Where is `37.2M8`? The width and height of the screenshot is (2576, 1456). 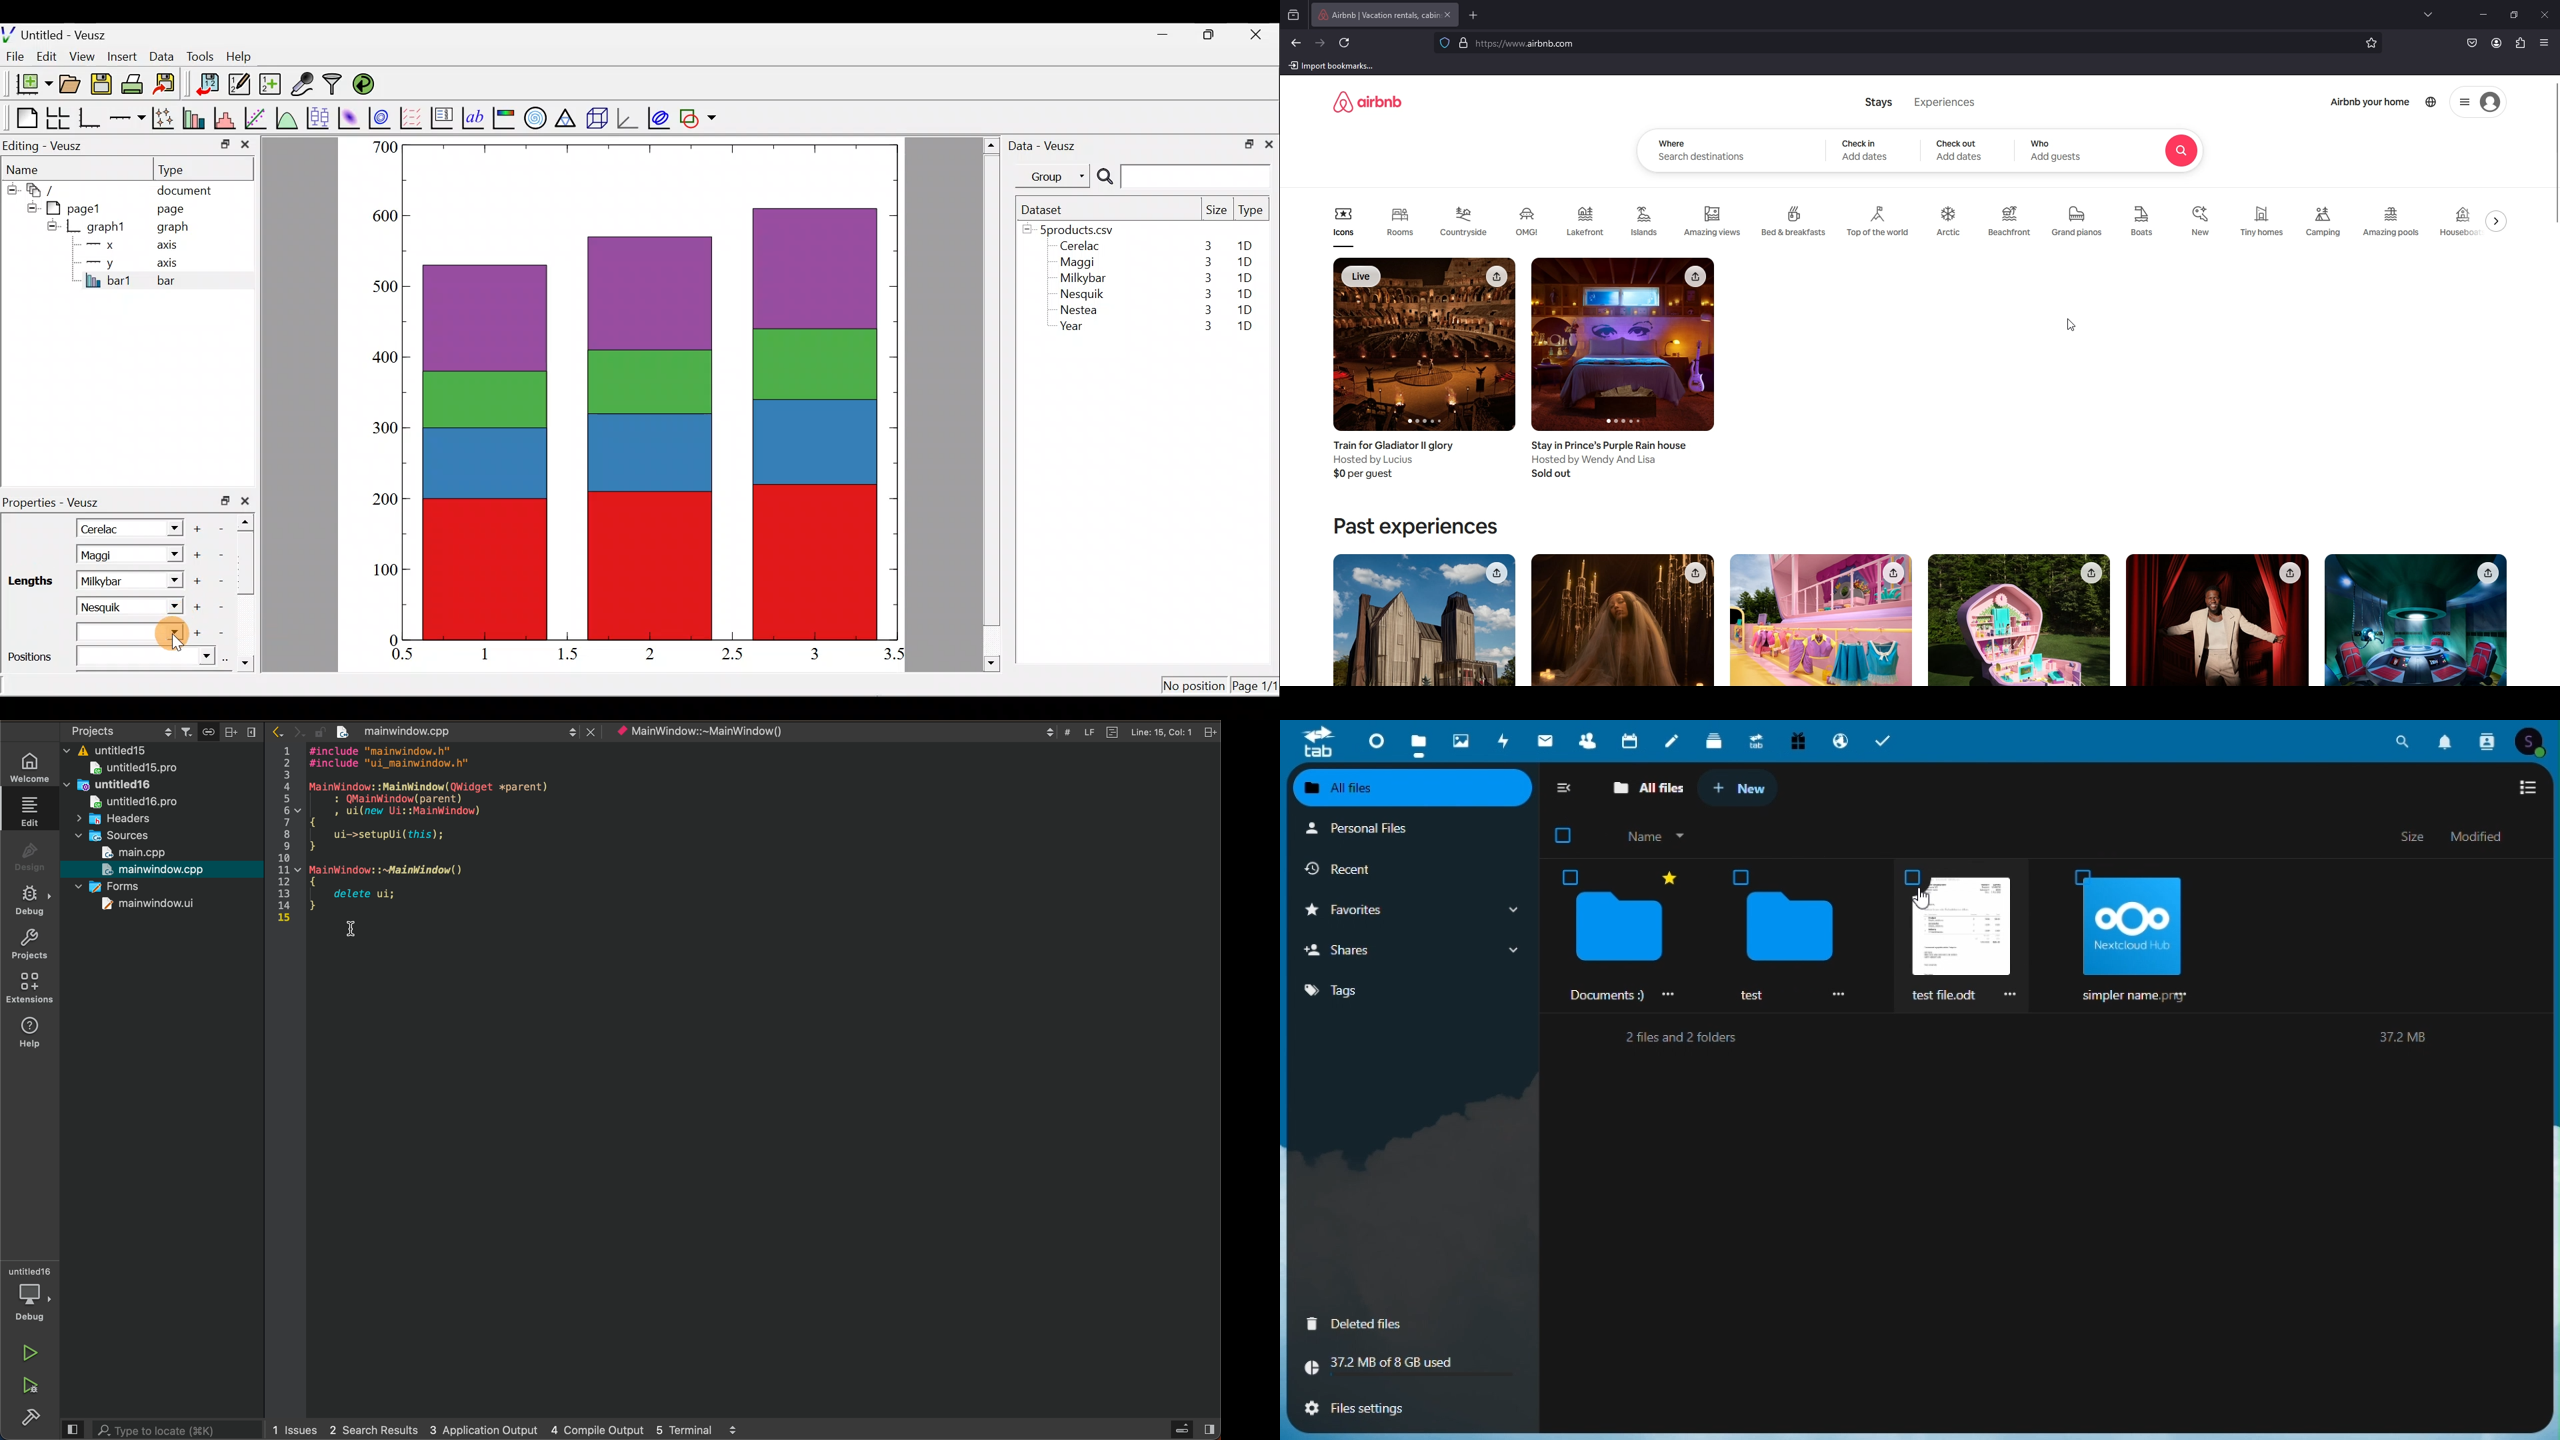 37.2M8 is located at coordinates (2403, 1035).